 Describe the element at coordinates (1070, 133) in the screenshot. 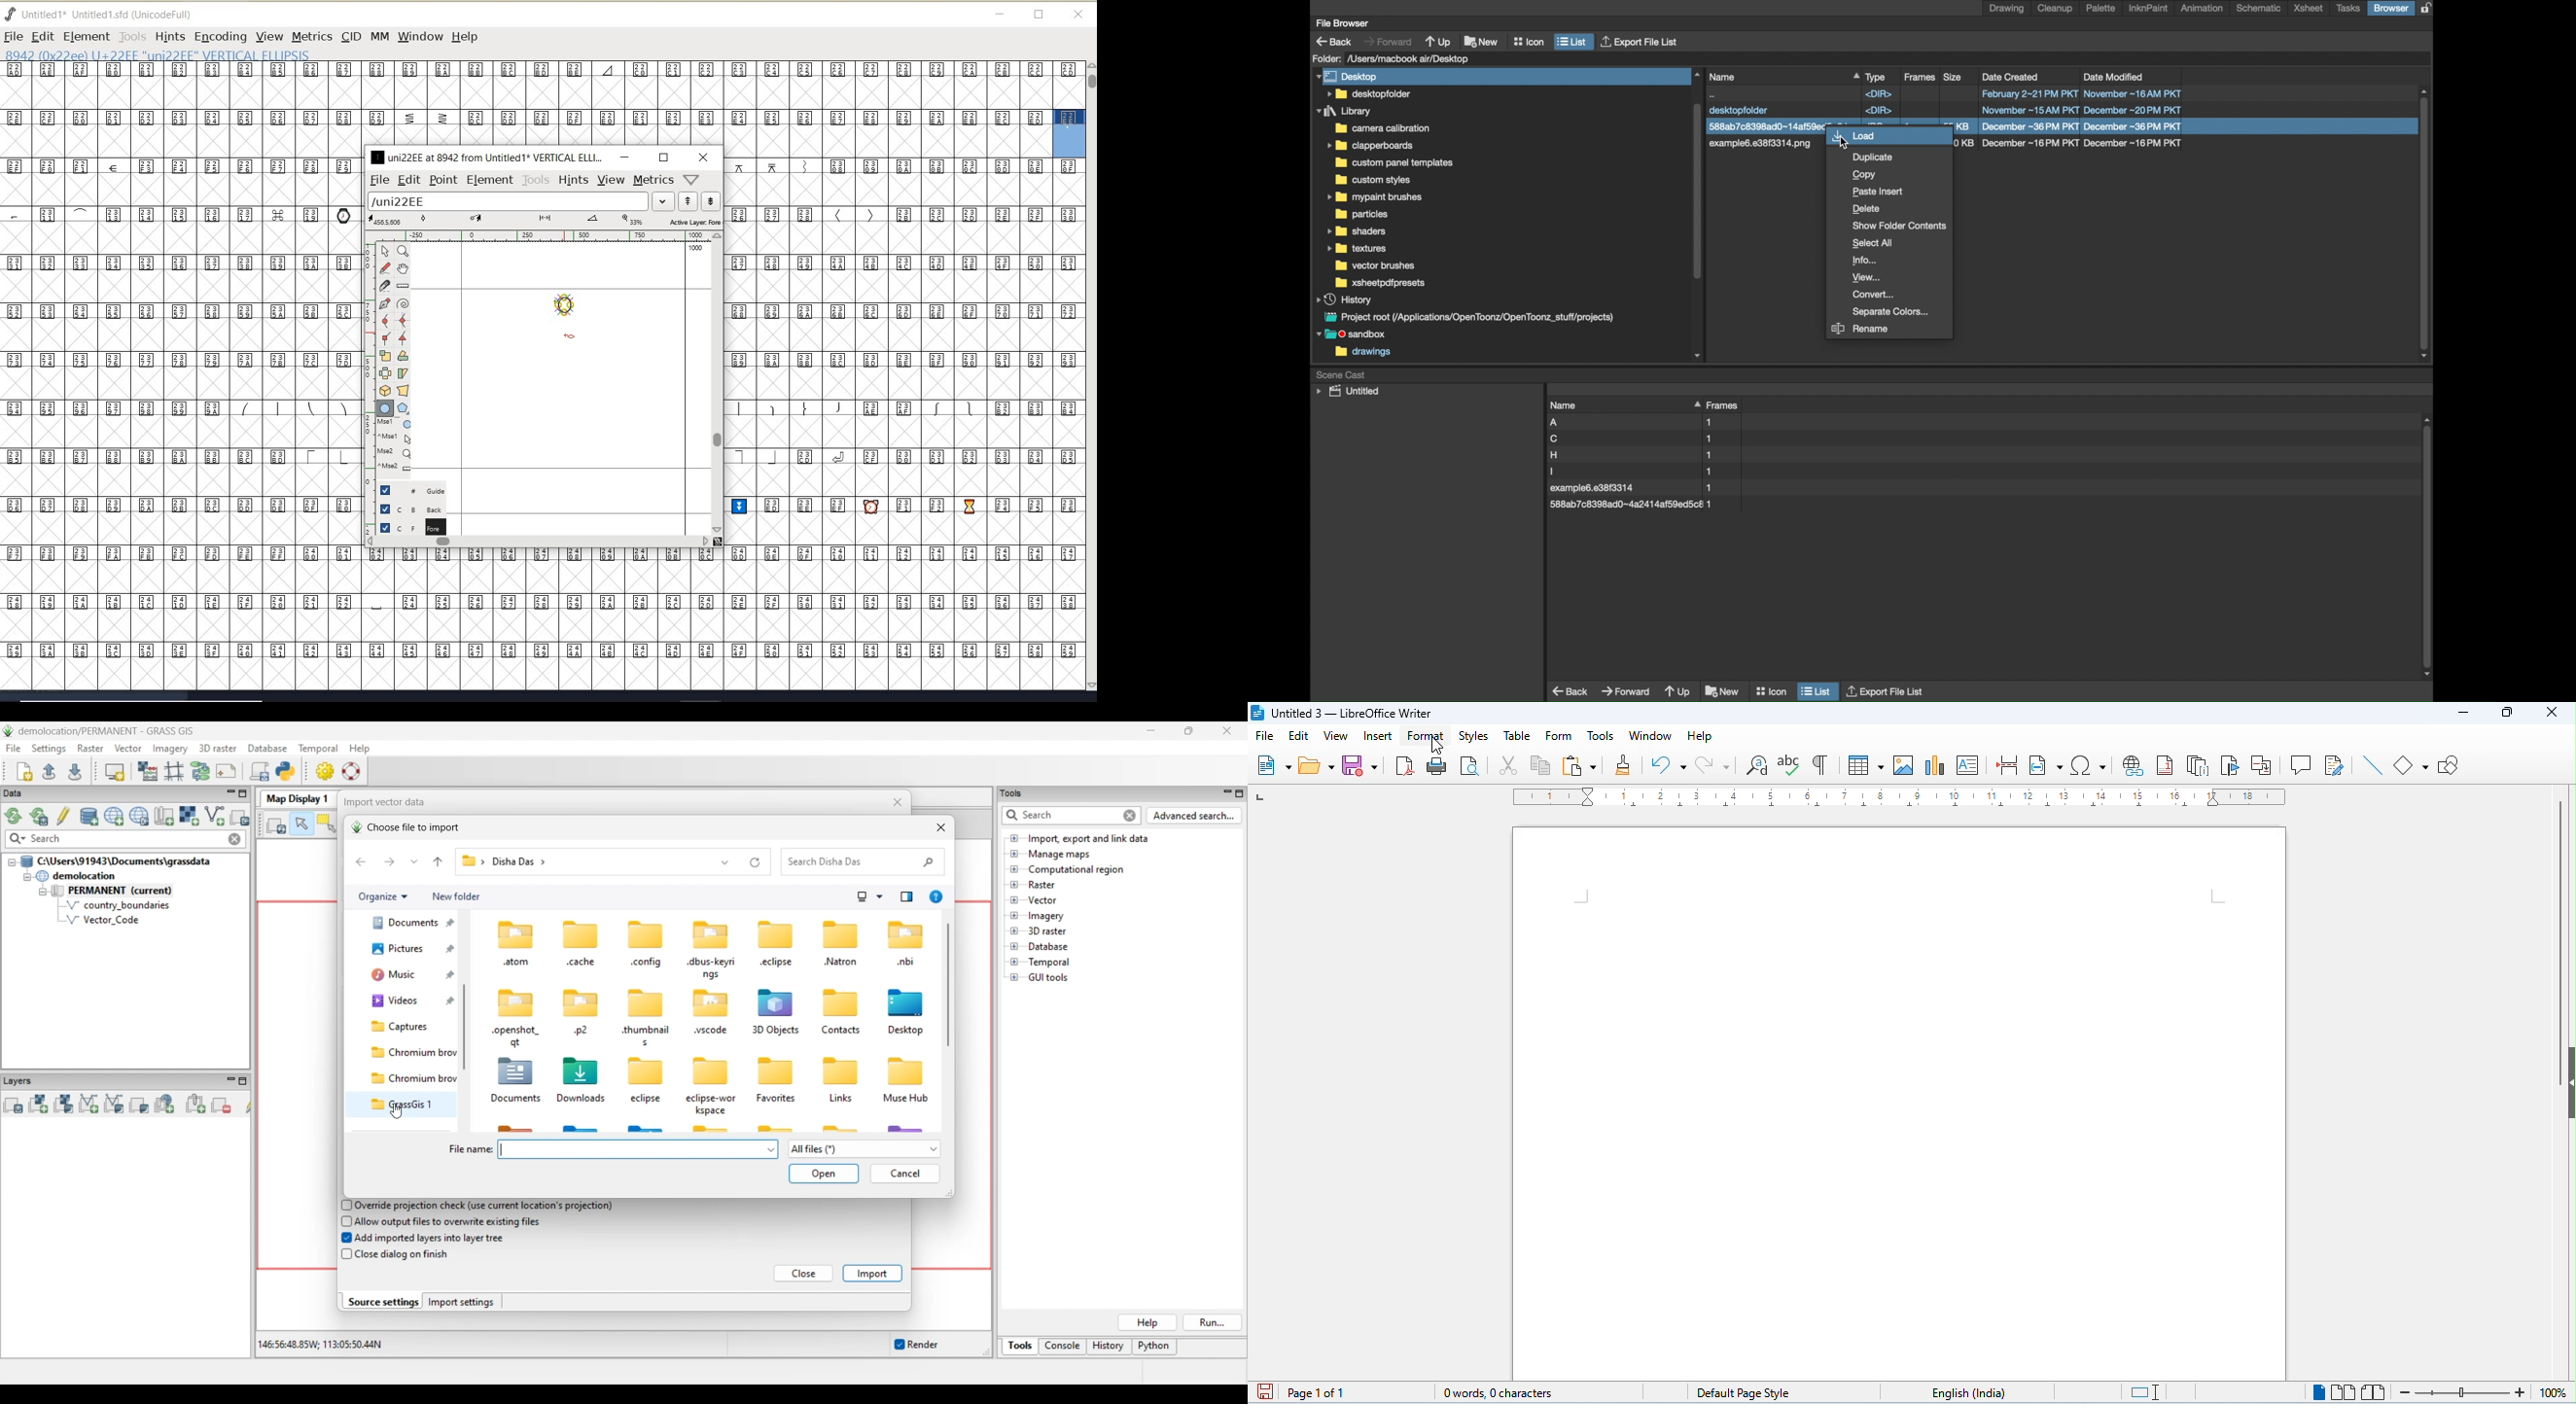

I see `glyph selected` at that location.